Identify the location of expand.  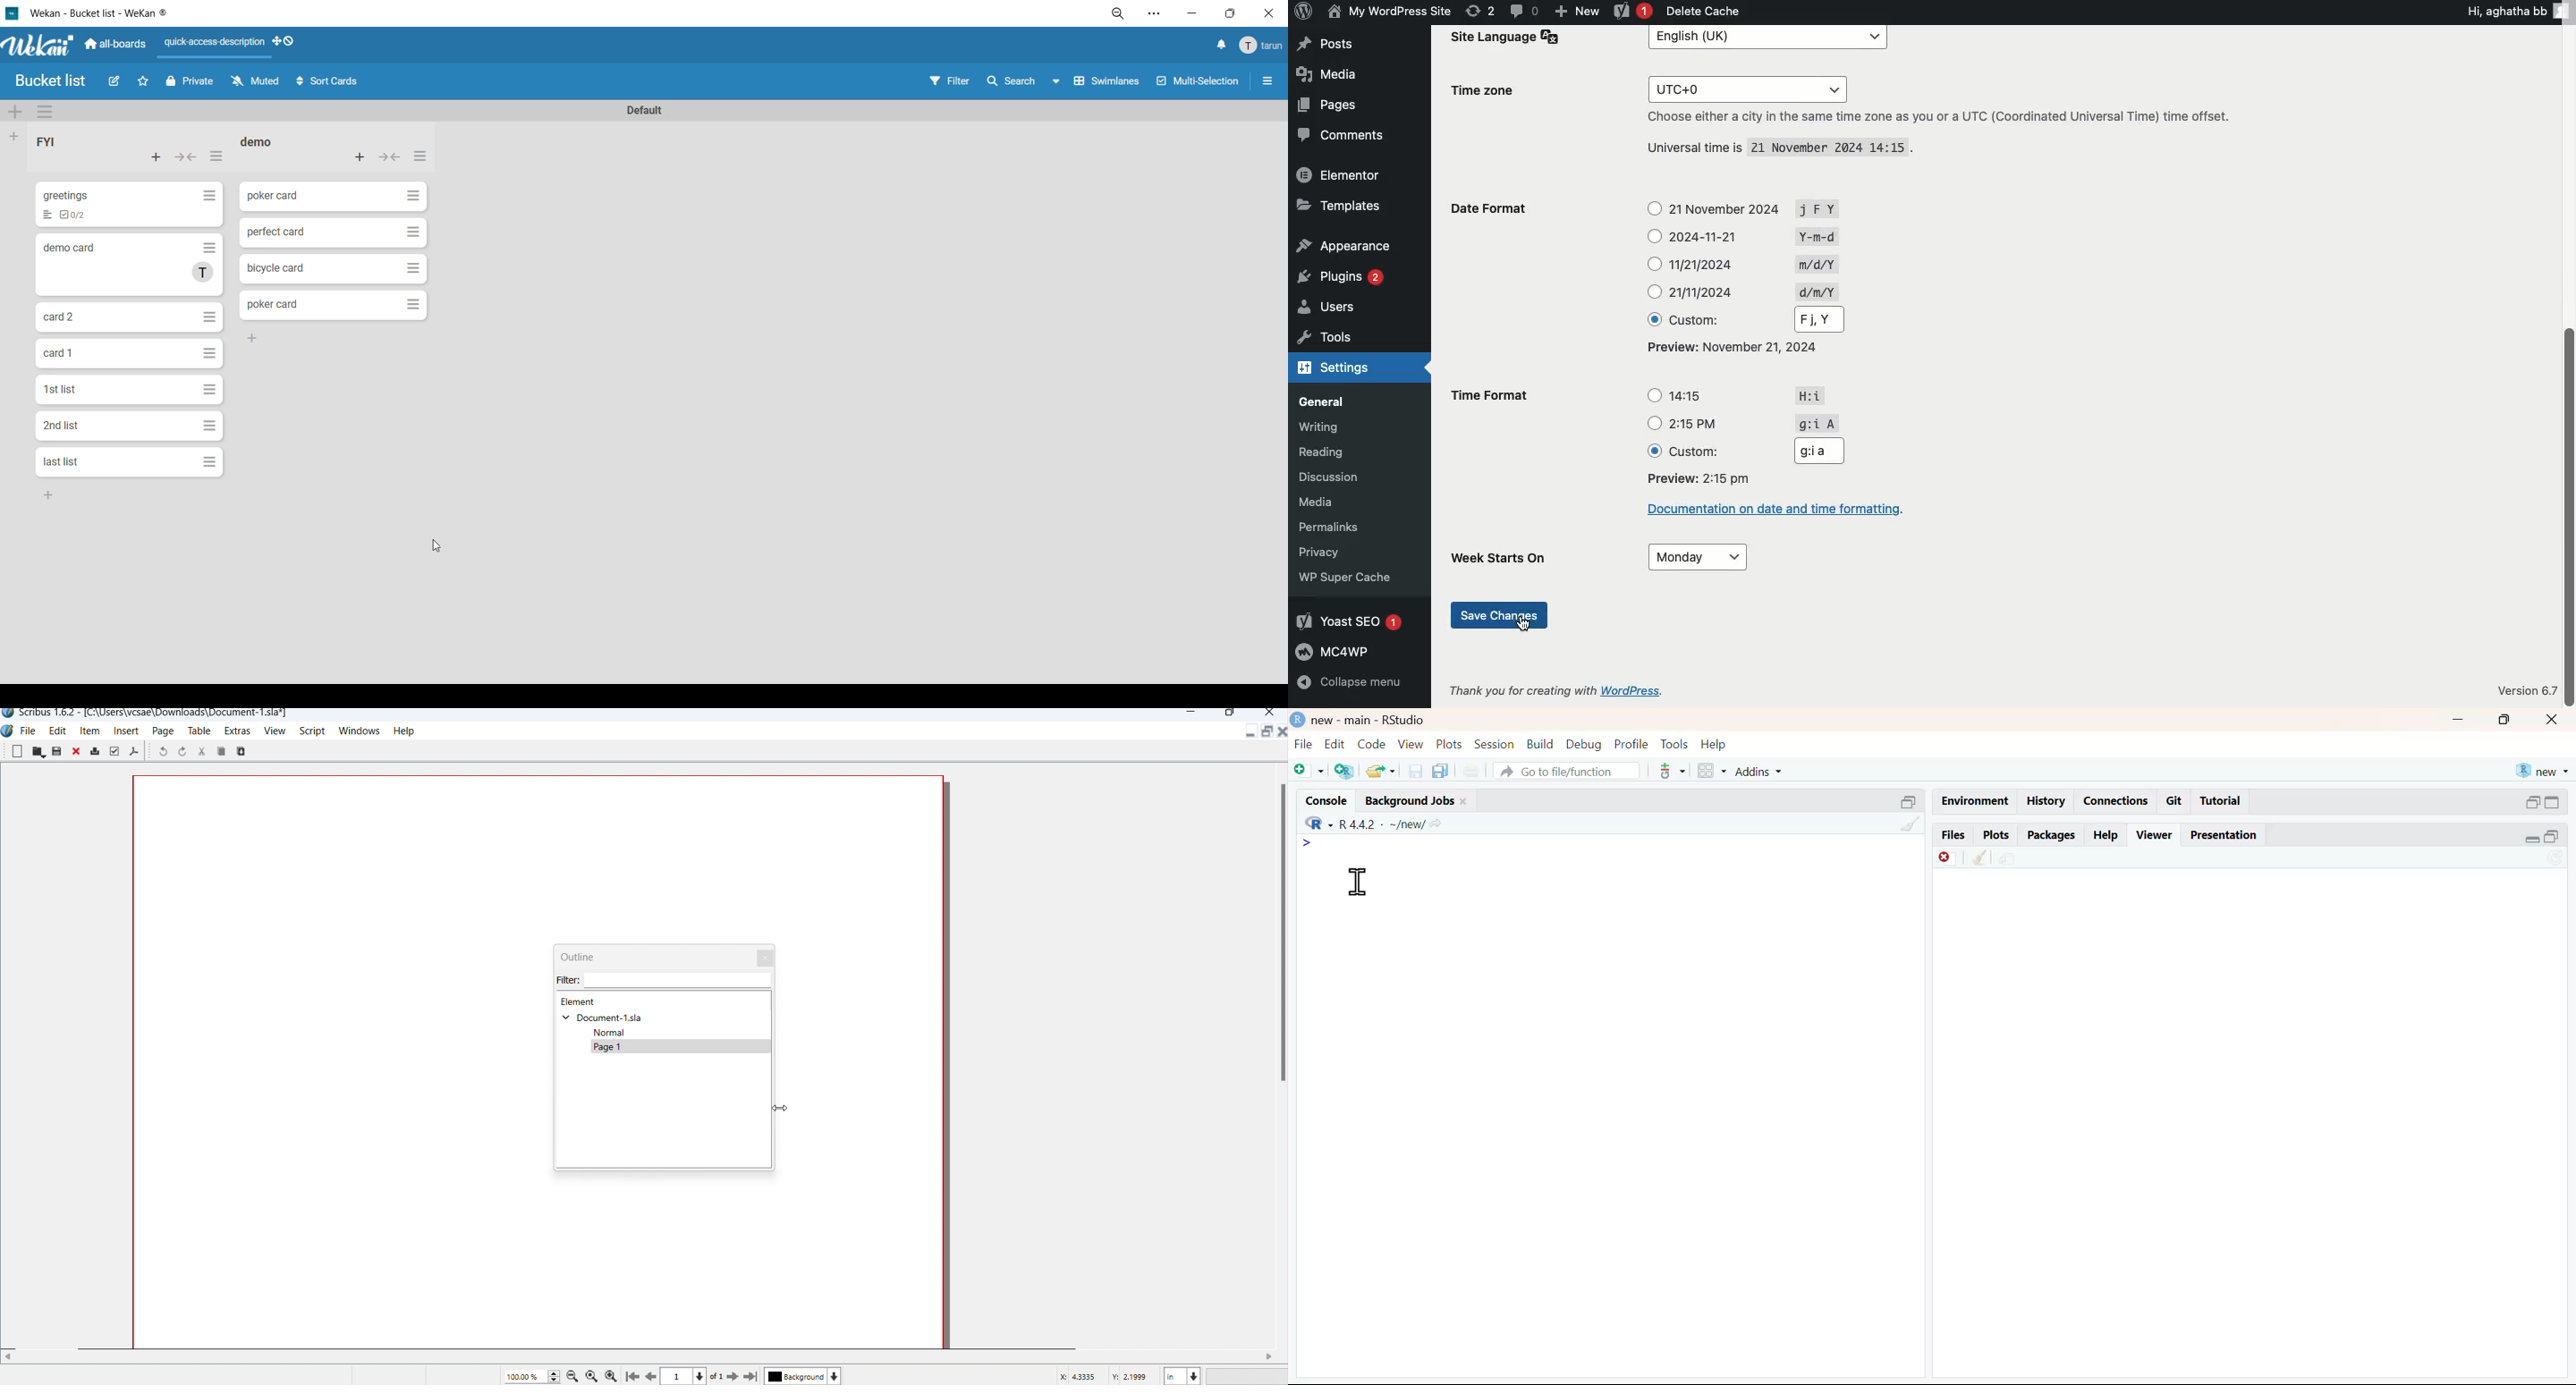
(2531, 803).